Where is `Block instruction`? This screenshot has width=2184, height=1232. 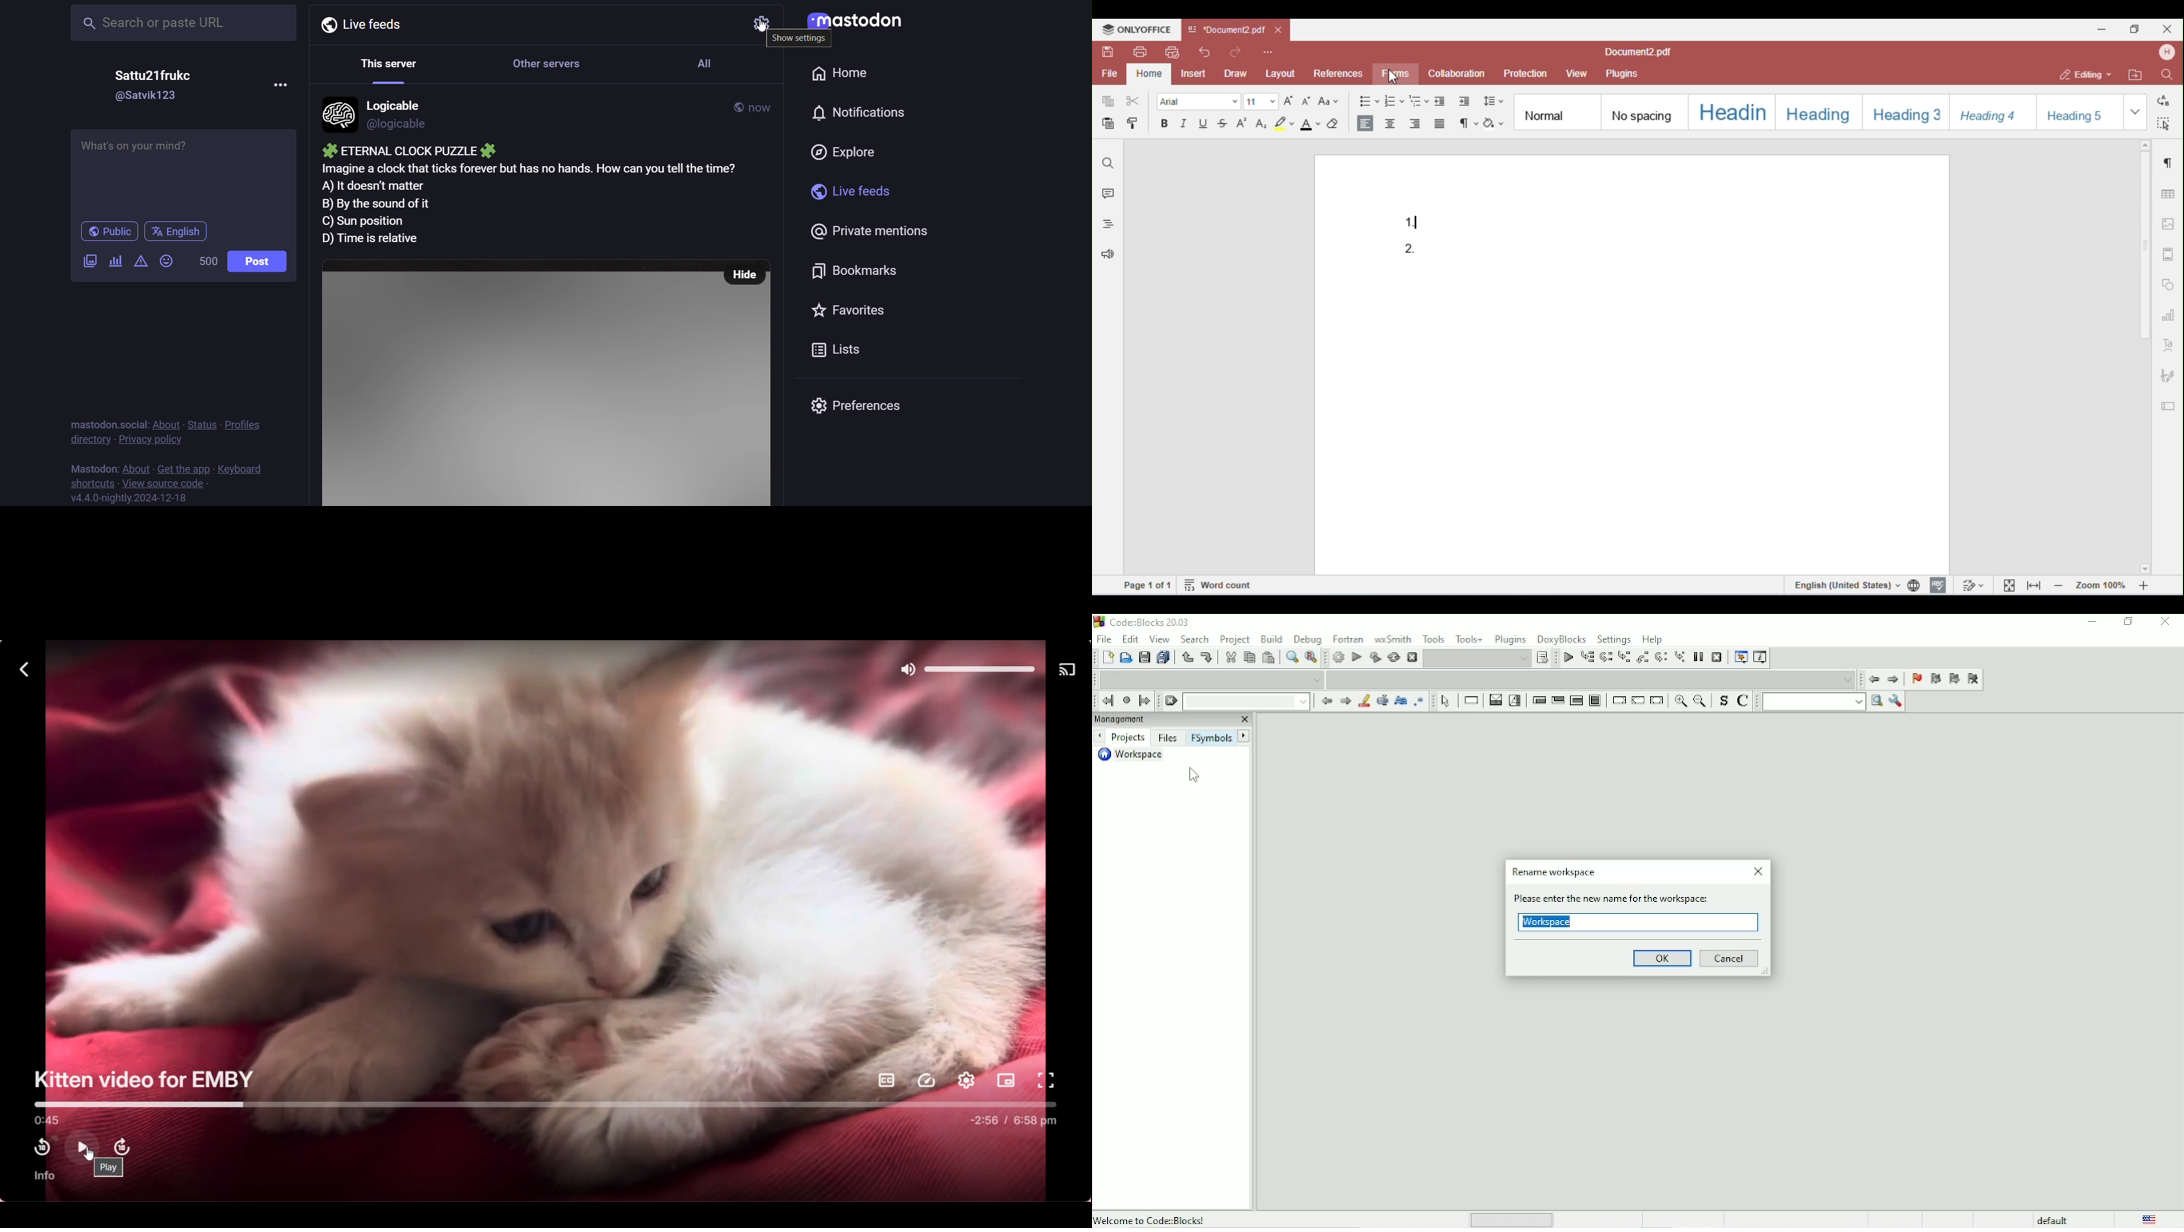 Block instruction is located at coordinates (1596, 702).